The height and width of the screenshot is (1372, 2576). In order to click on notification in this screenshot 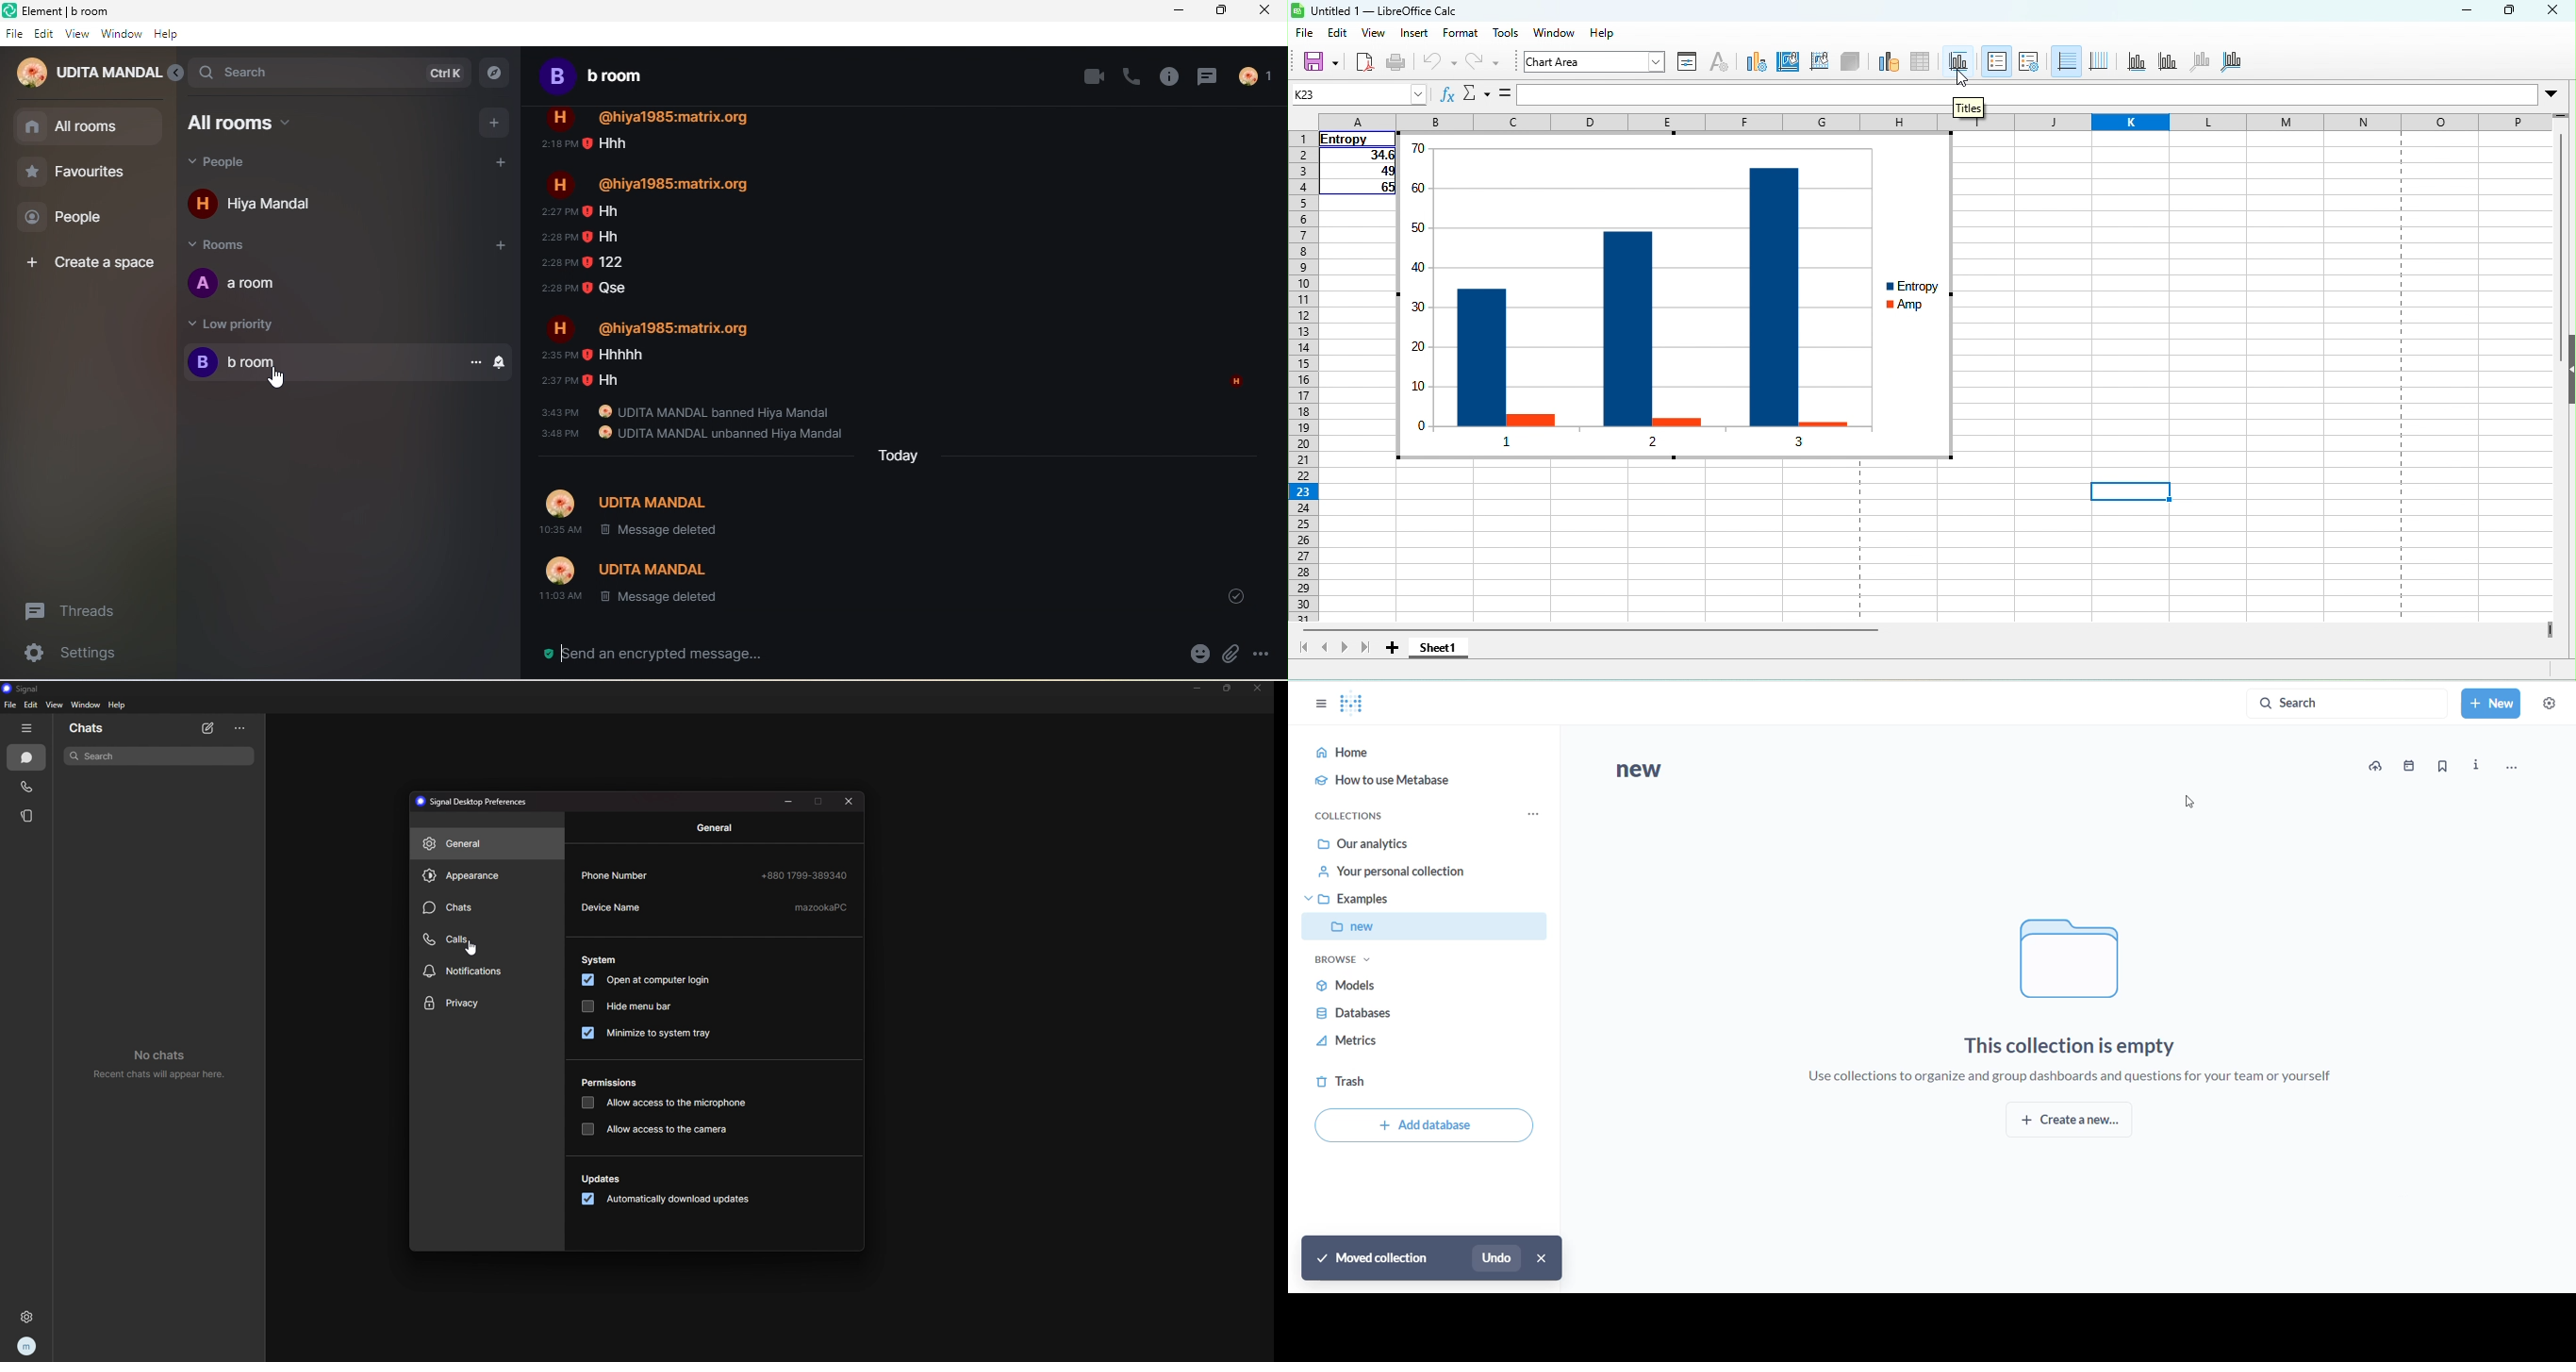, I will do `click(504, 362)`.